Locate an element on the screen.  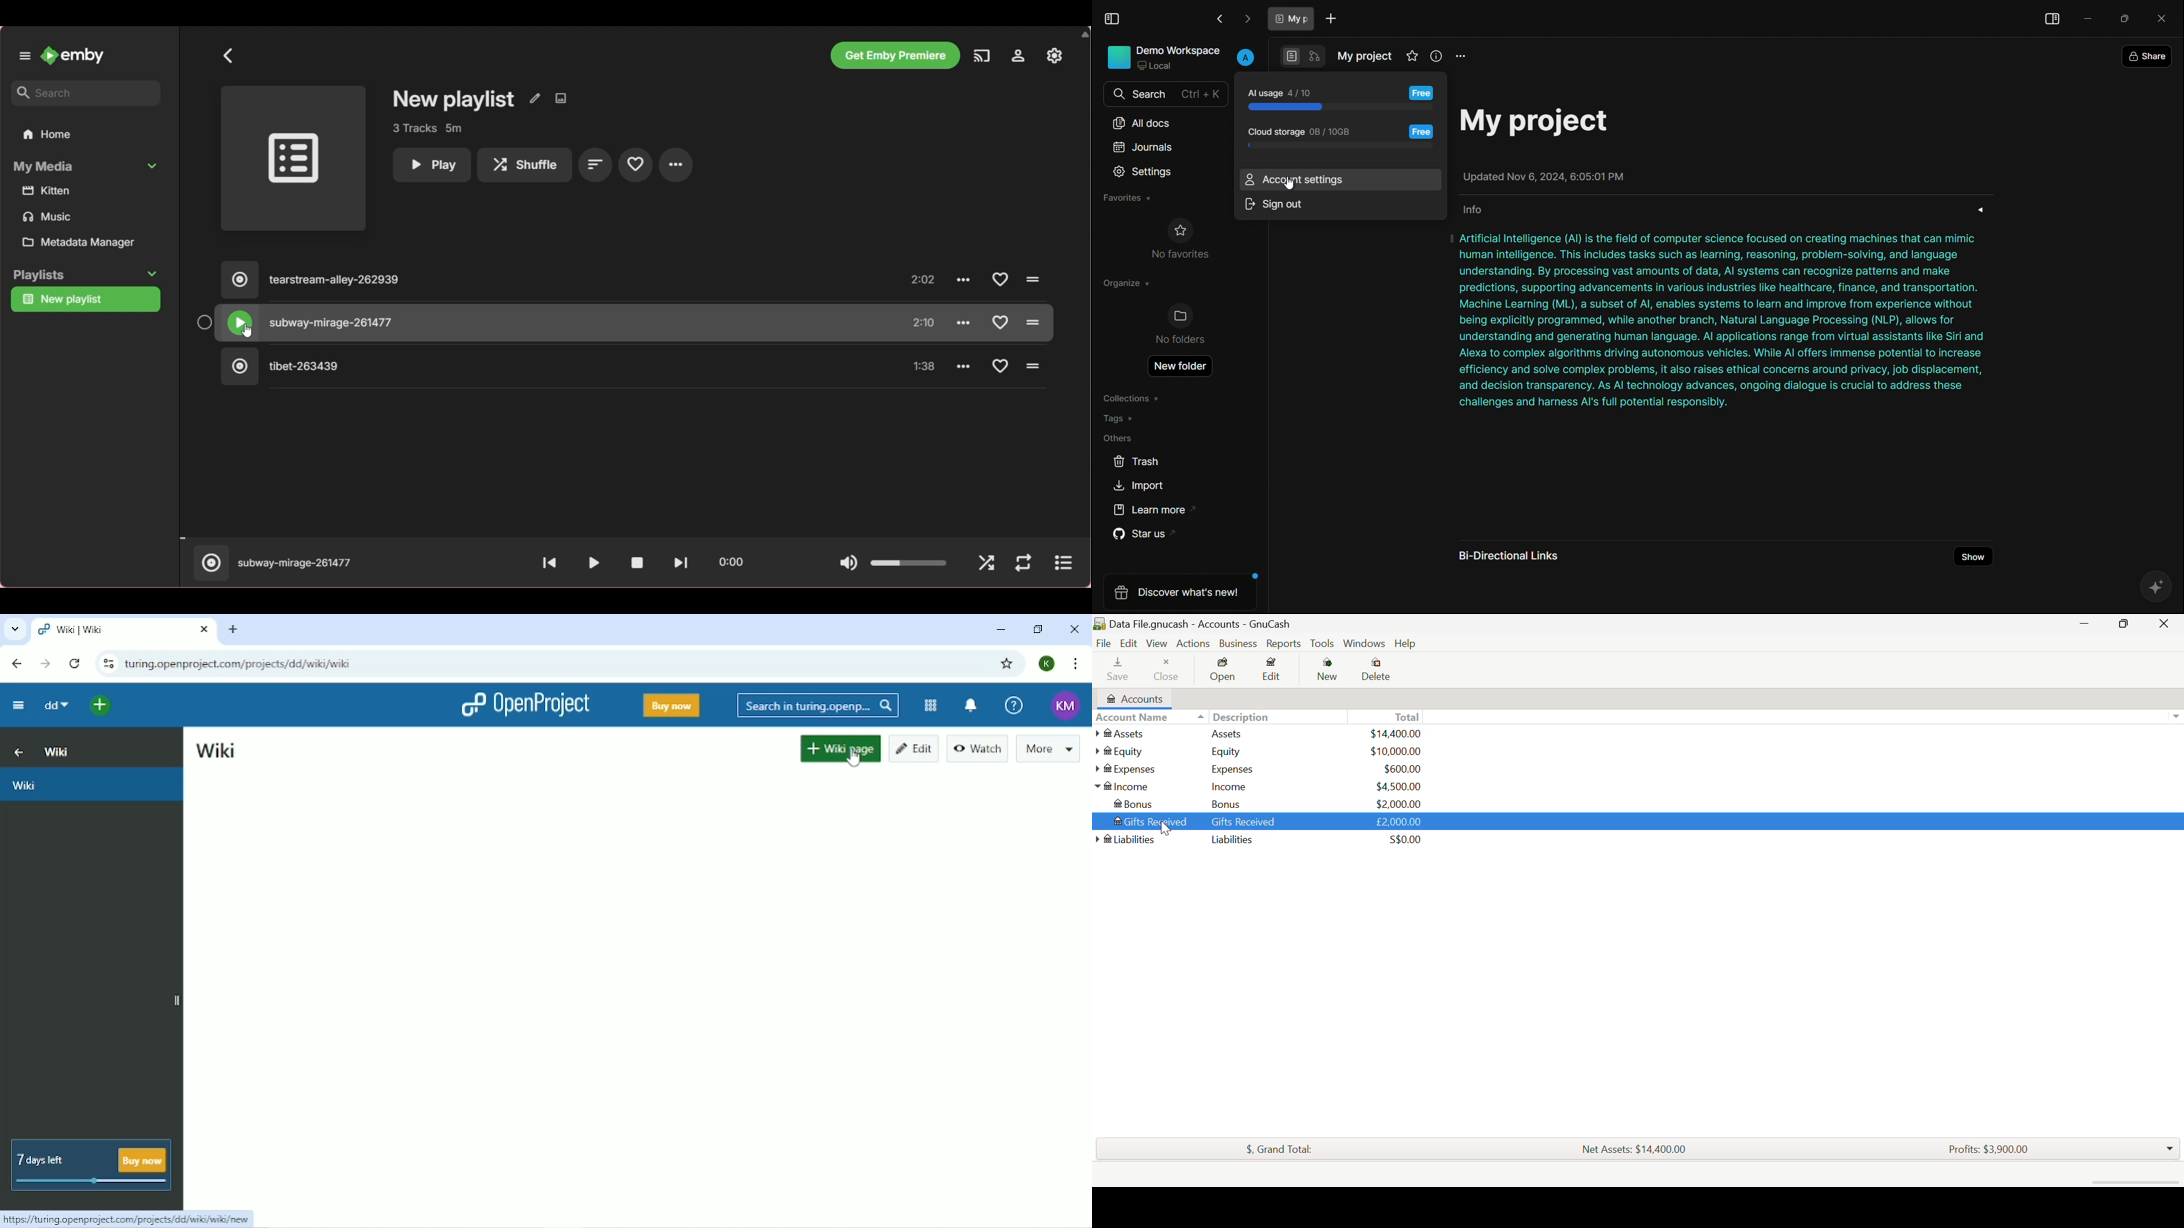
Music length of song is located at coordinates (925, 367).